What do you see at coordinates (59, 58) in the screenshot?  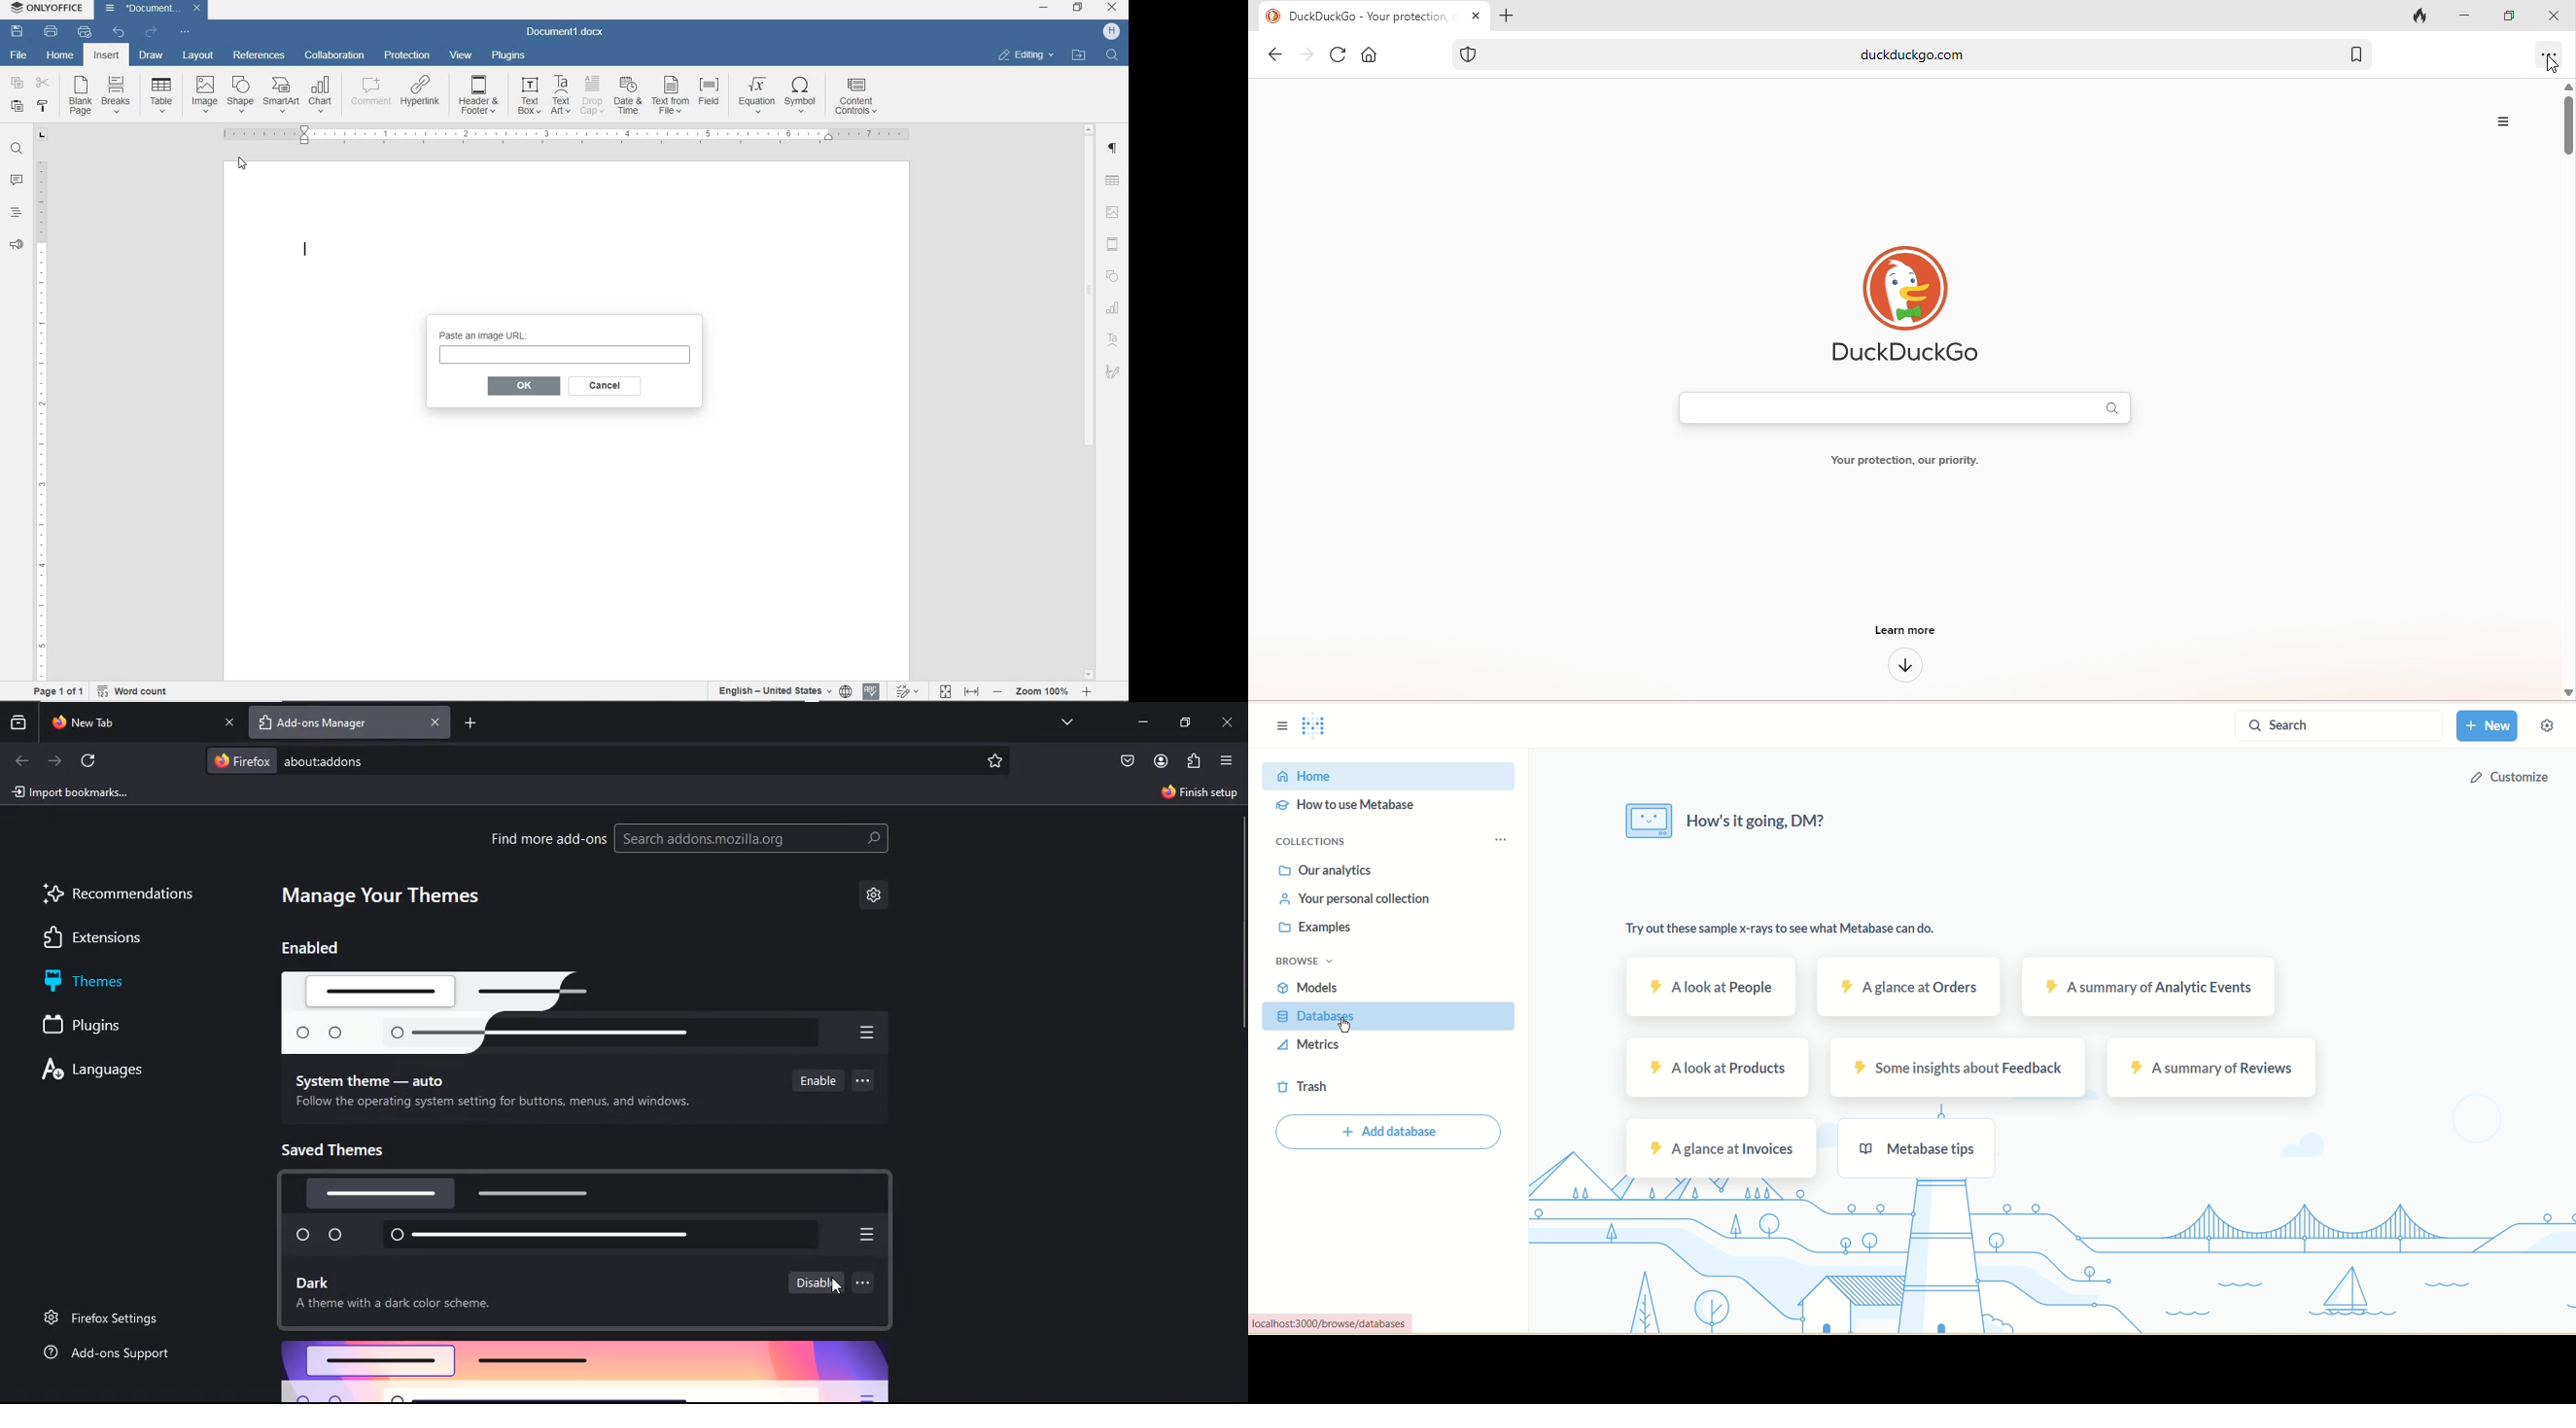 I see `home` at bounding box center [59, 58].